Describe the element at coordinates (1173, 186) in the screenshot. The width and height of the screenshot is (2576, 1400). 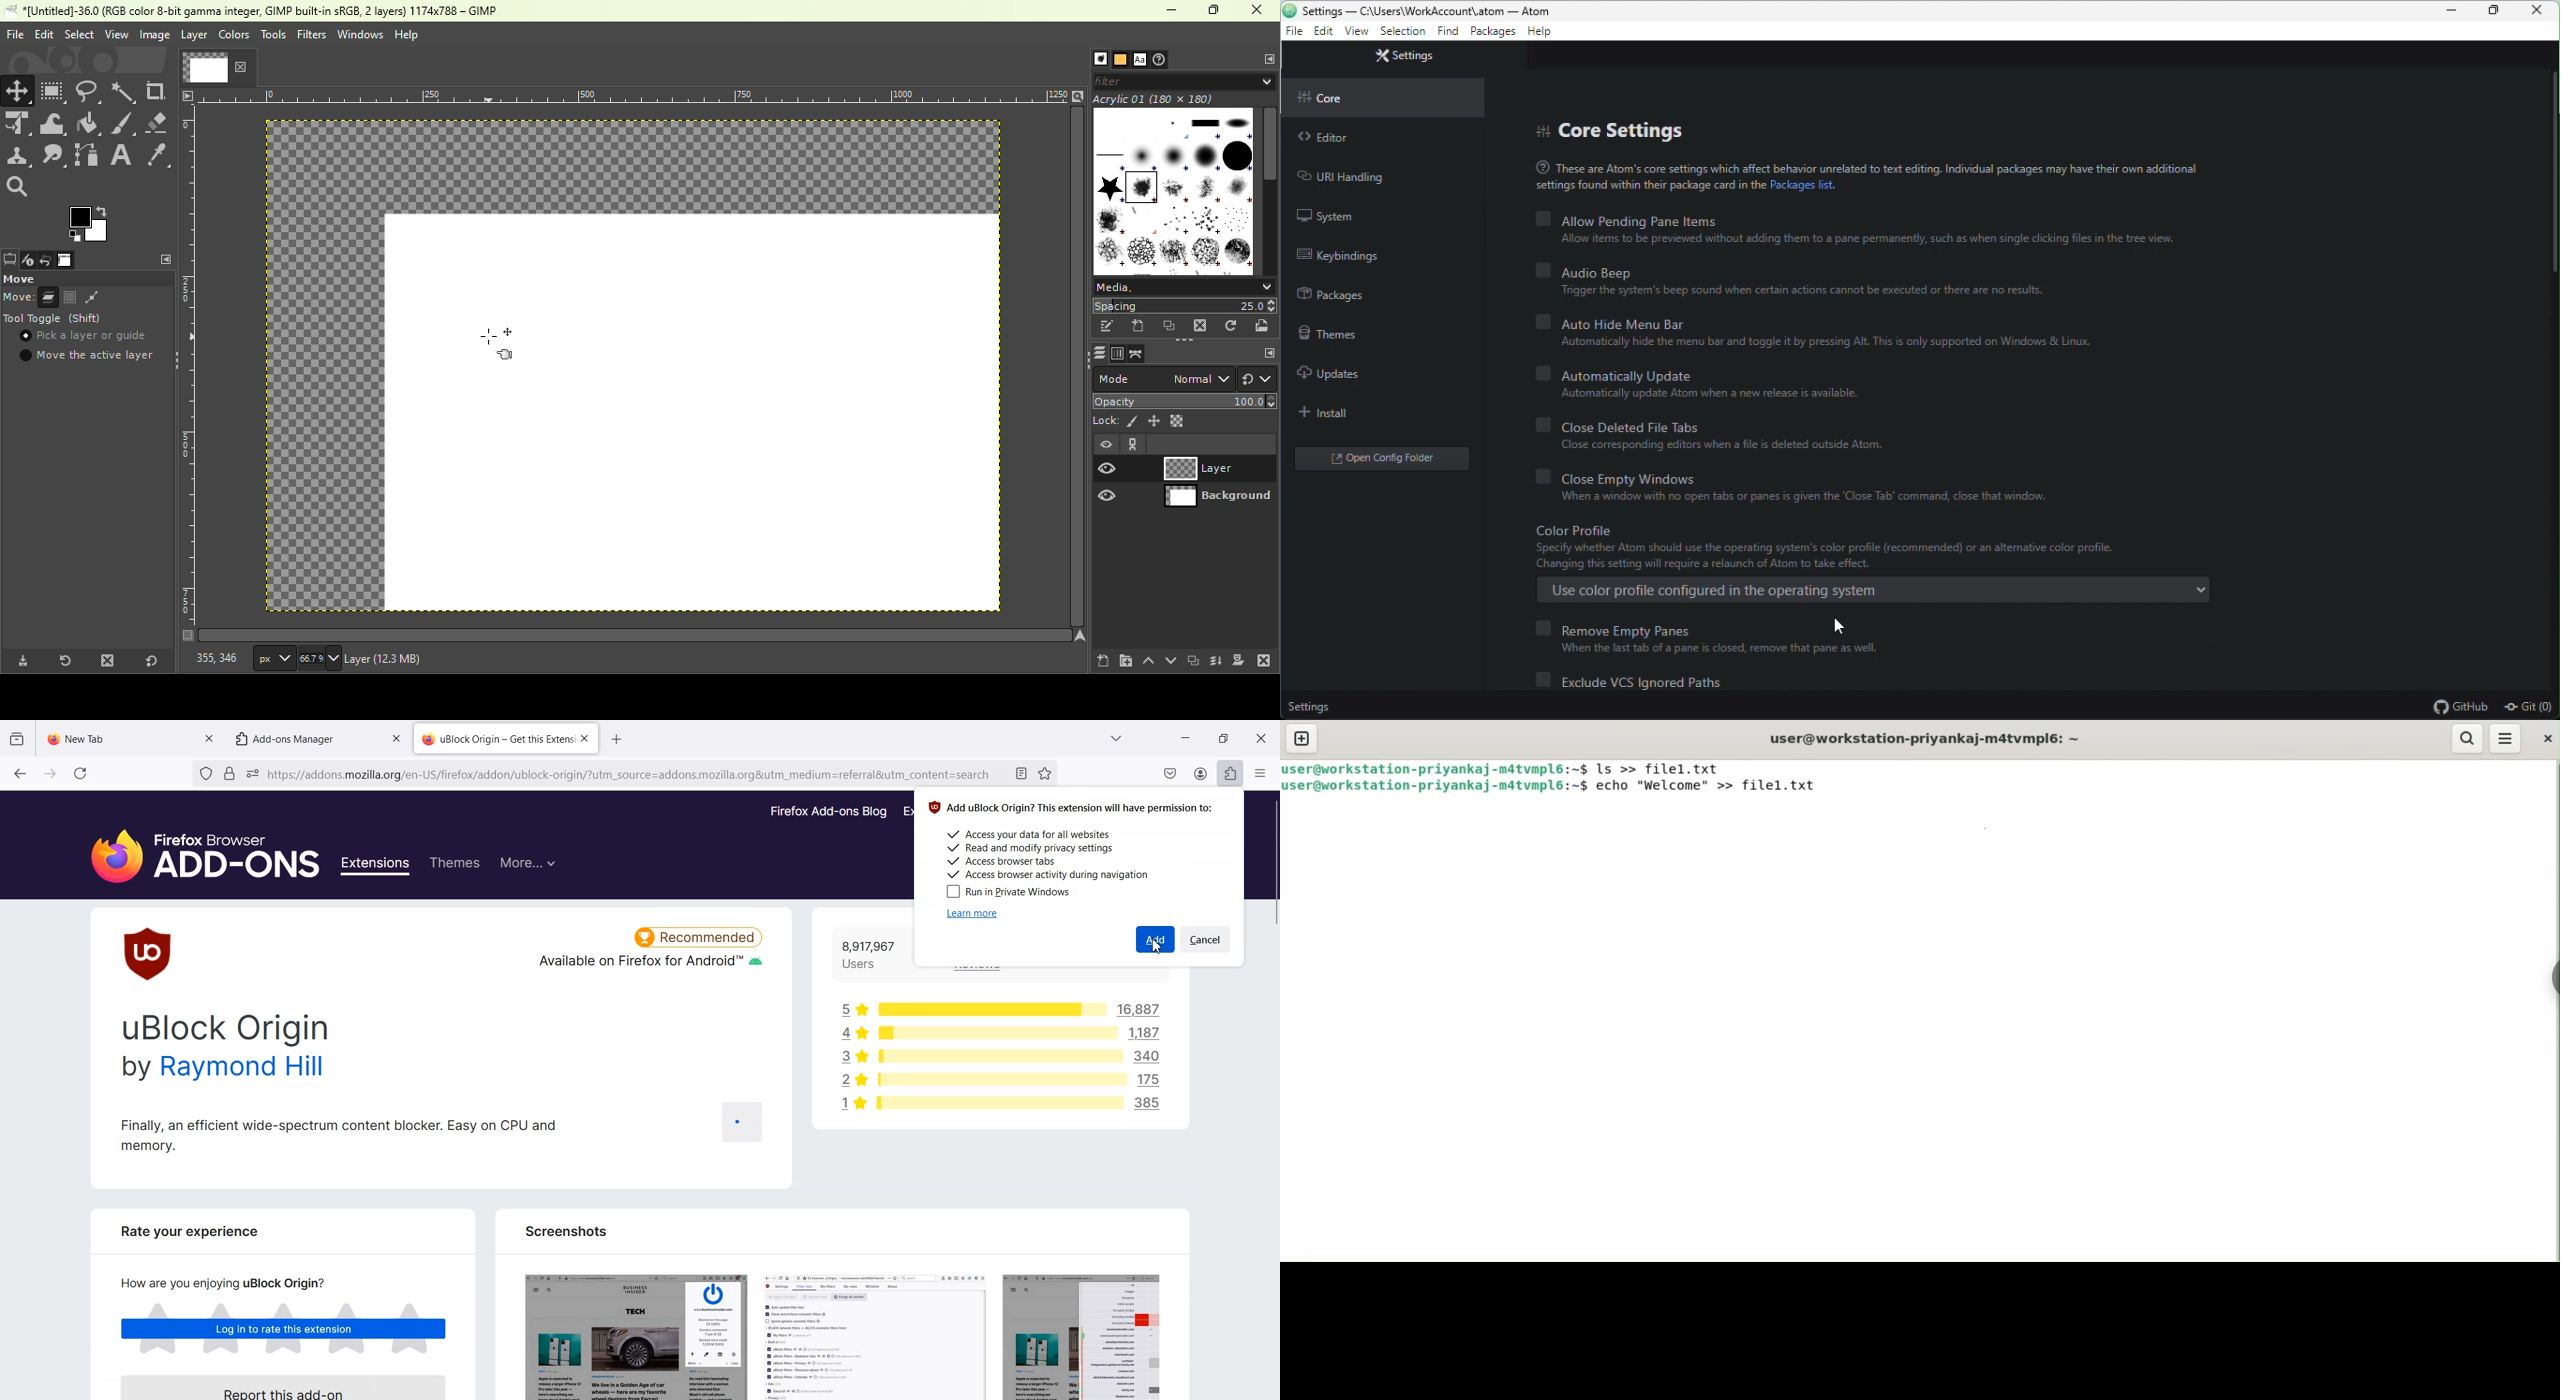
I see `Image box` at that location.